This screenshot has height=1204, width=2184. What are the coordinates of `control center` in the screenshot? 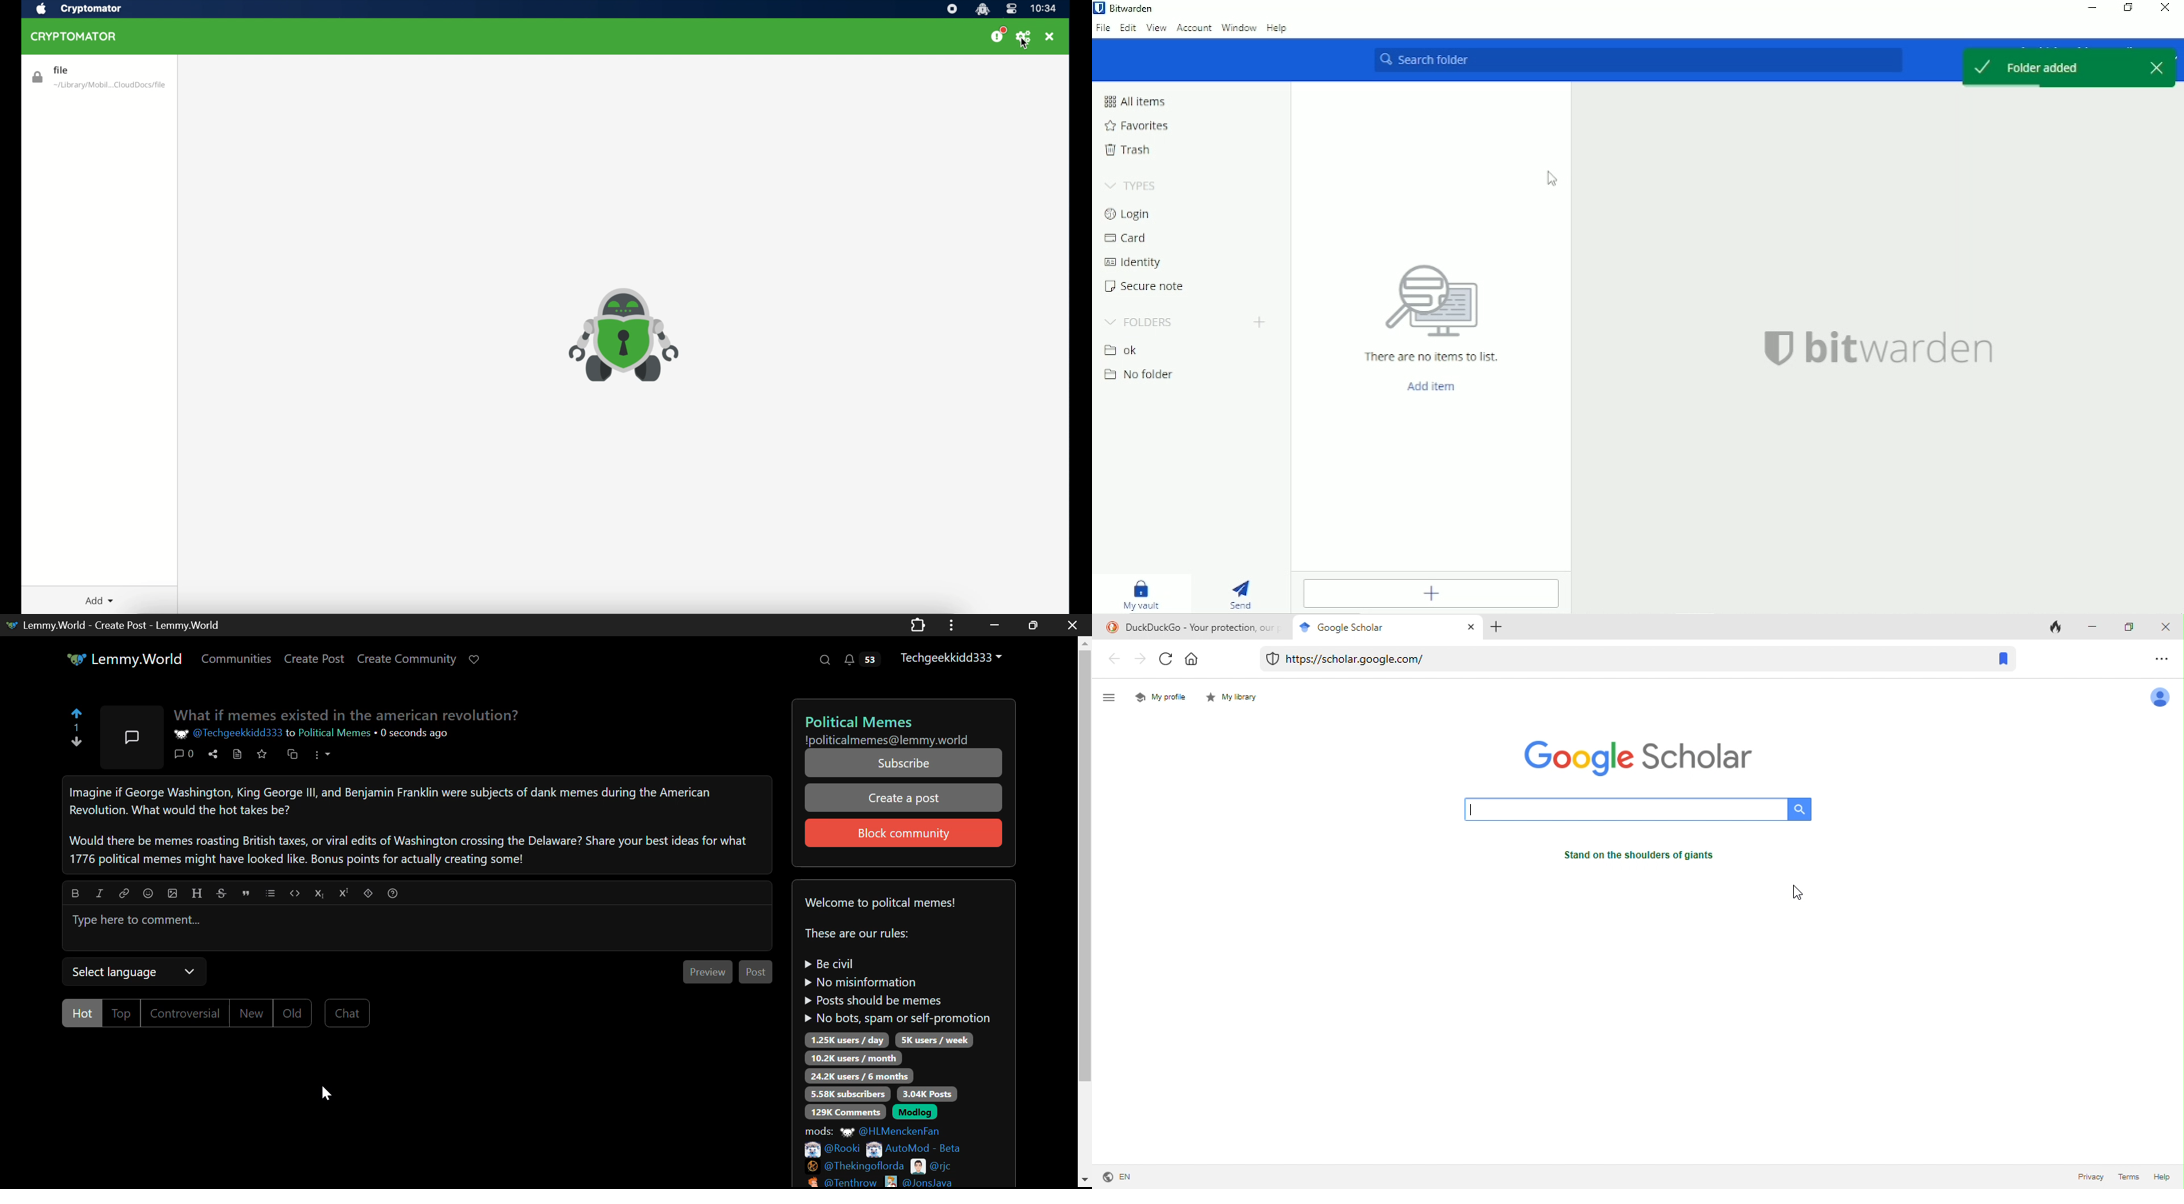 It's located at (1011, 9).